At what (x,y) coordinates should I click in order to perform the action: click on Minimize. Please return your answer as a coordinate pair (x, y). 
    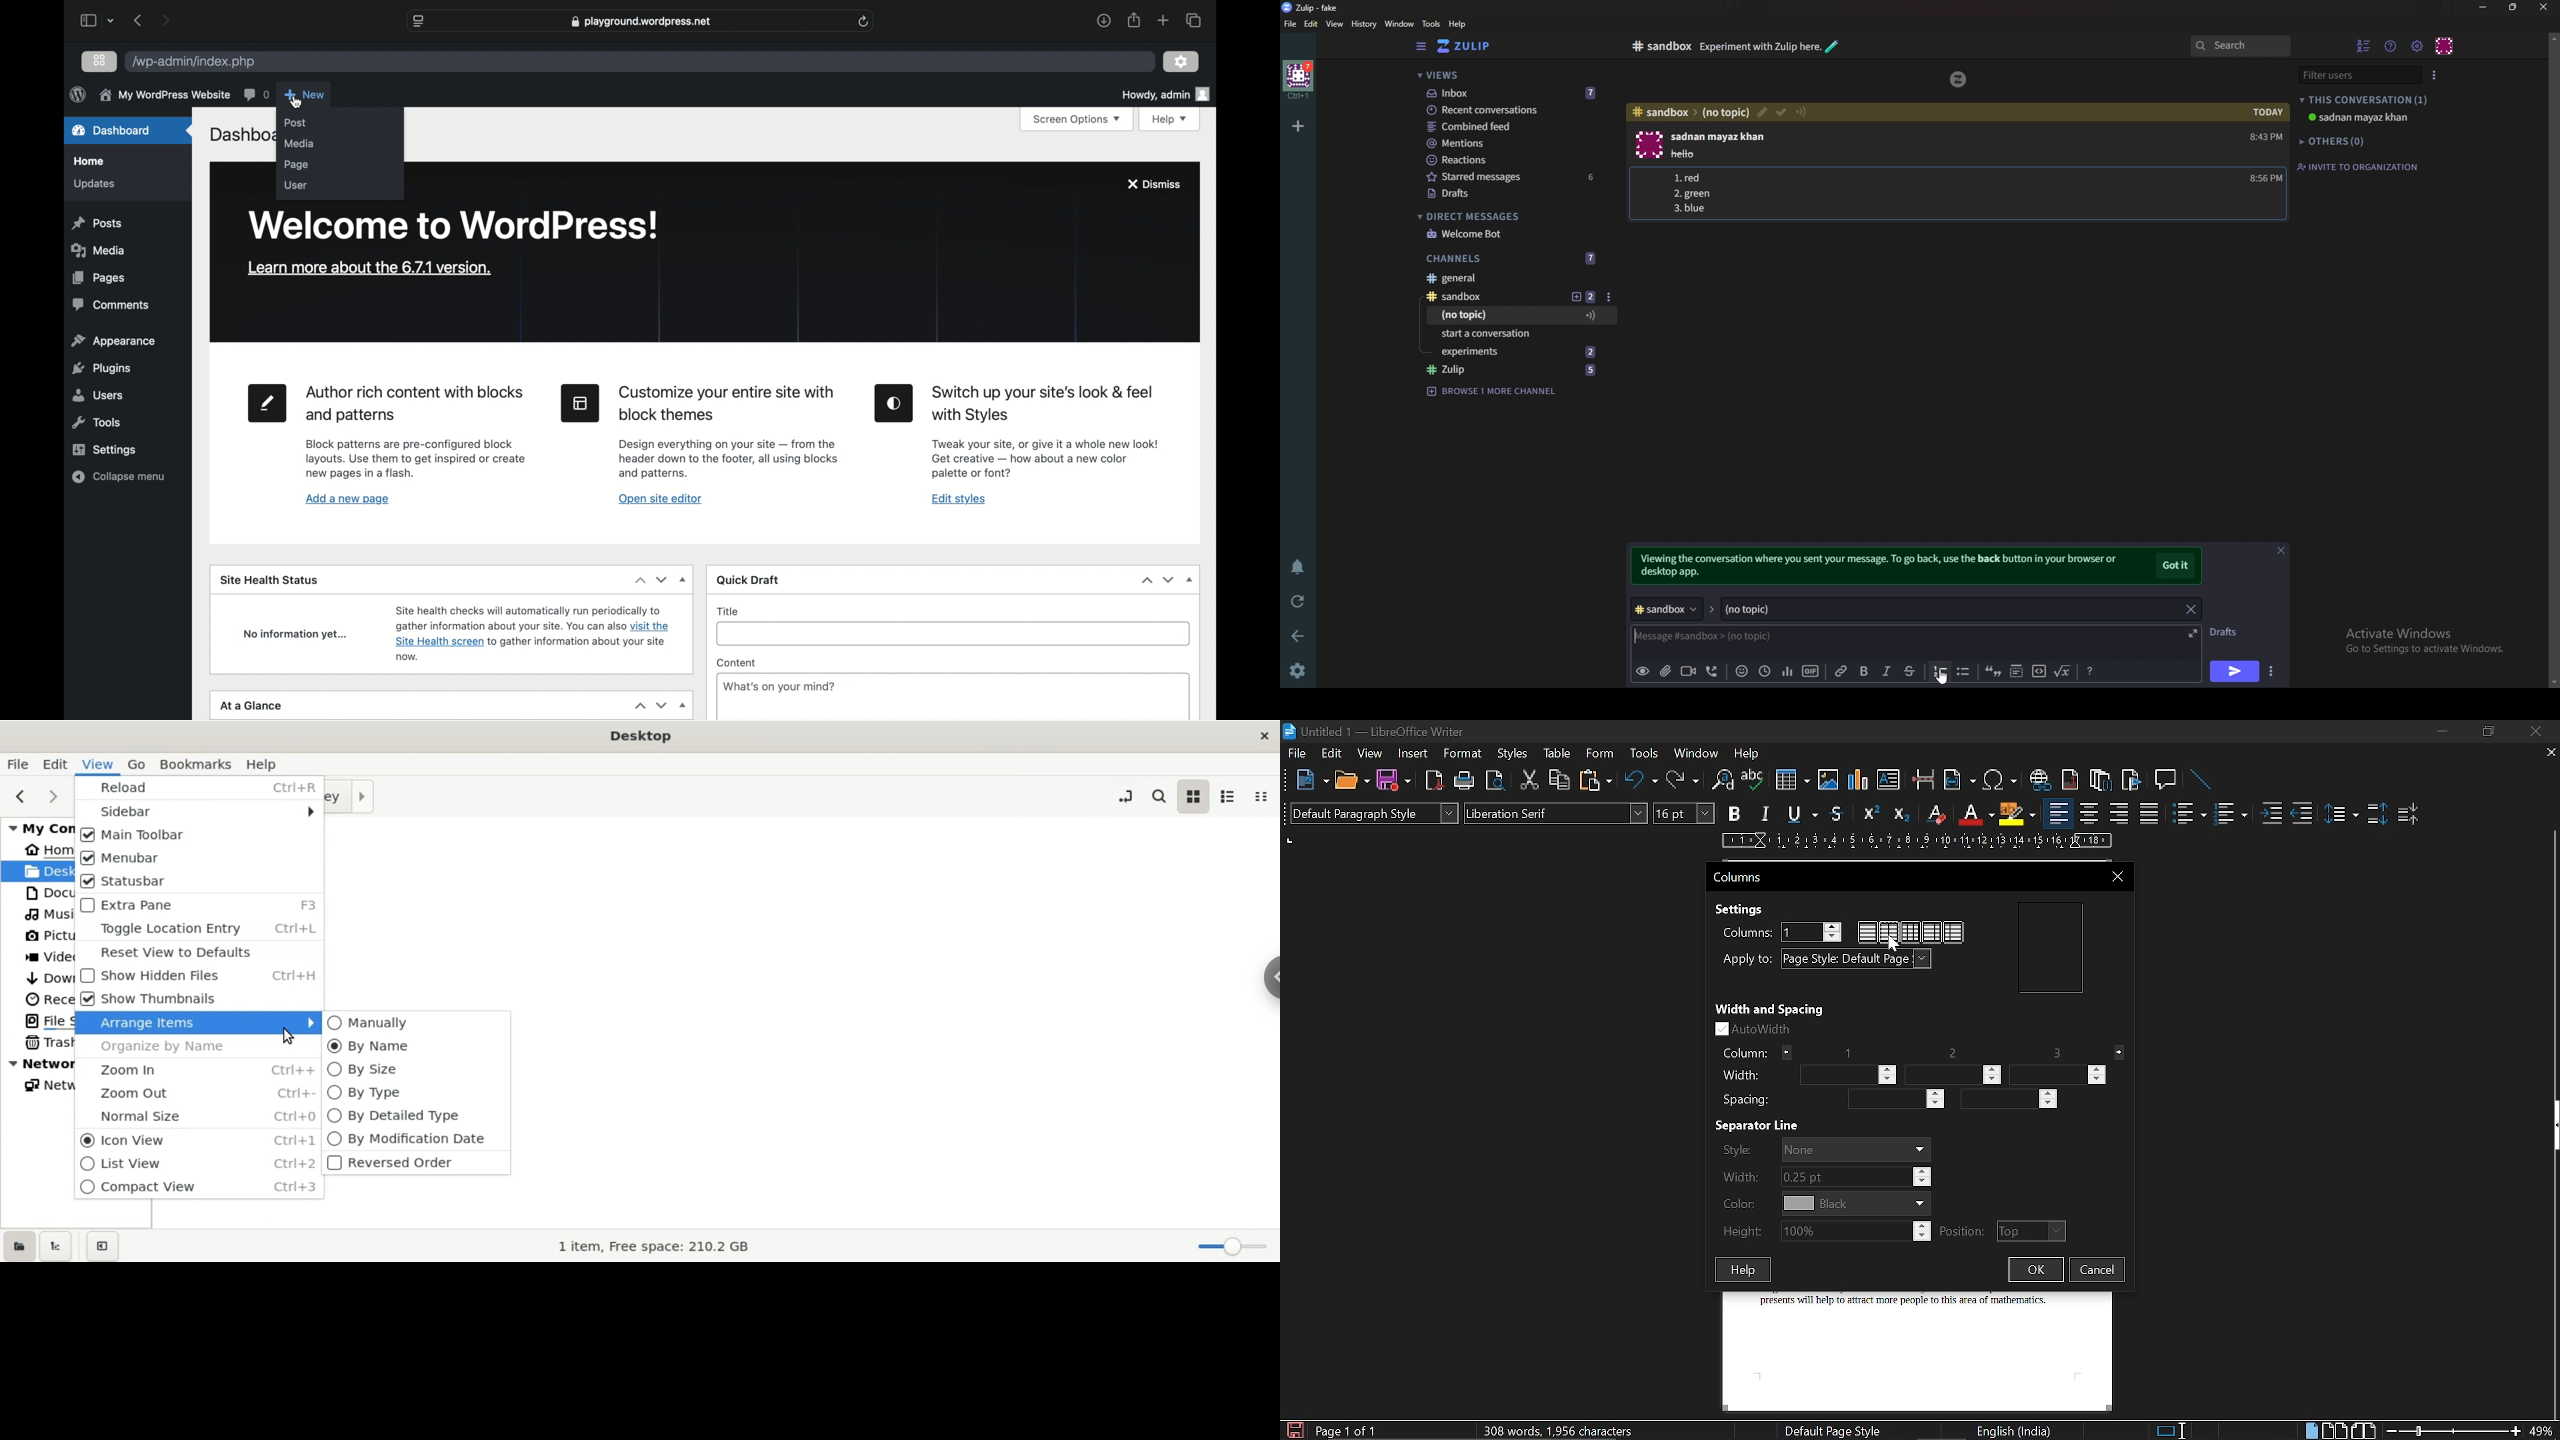
    Looking at the image, I should click on (2484, 7).